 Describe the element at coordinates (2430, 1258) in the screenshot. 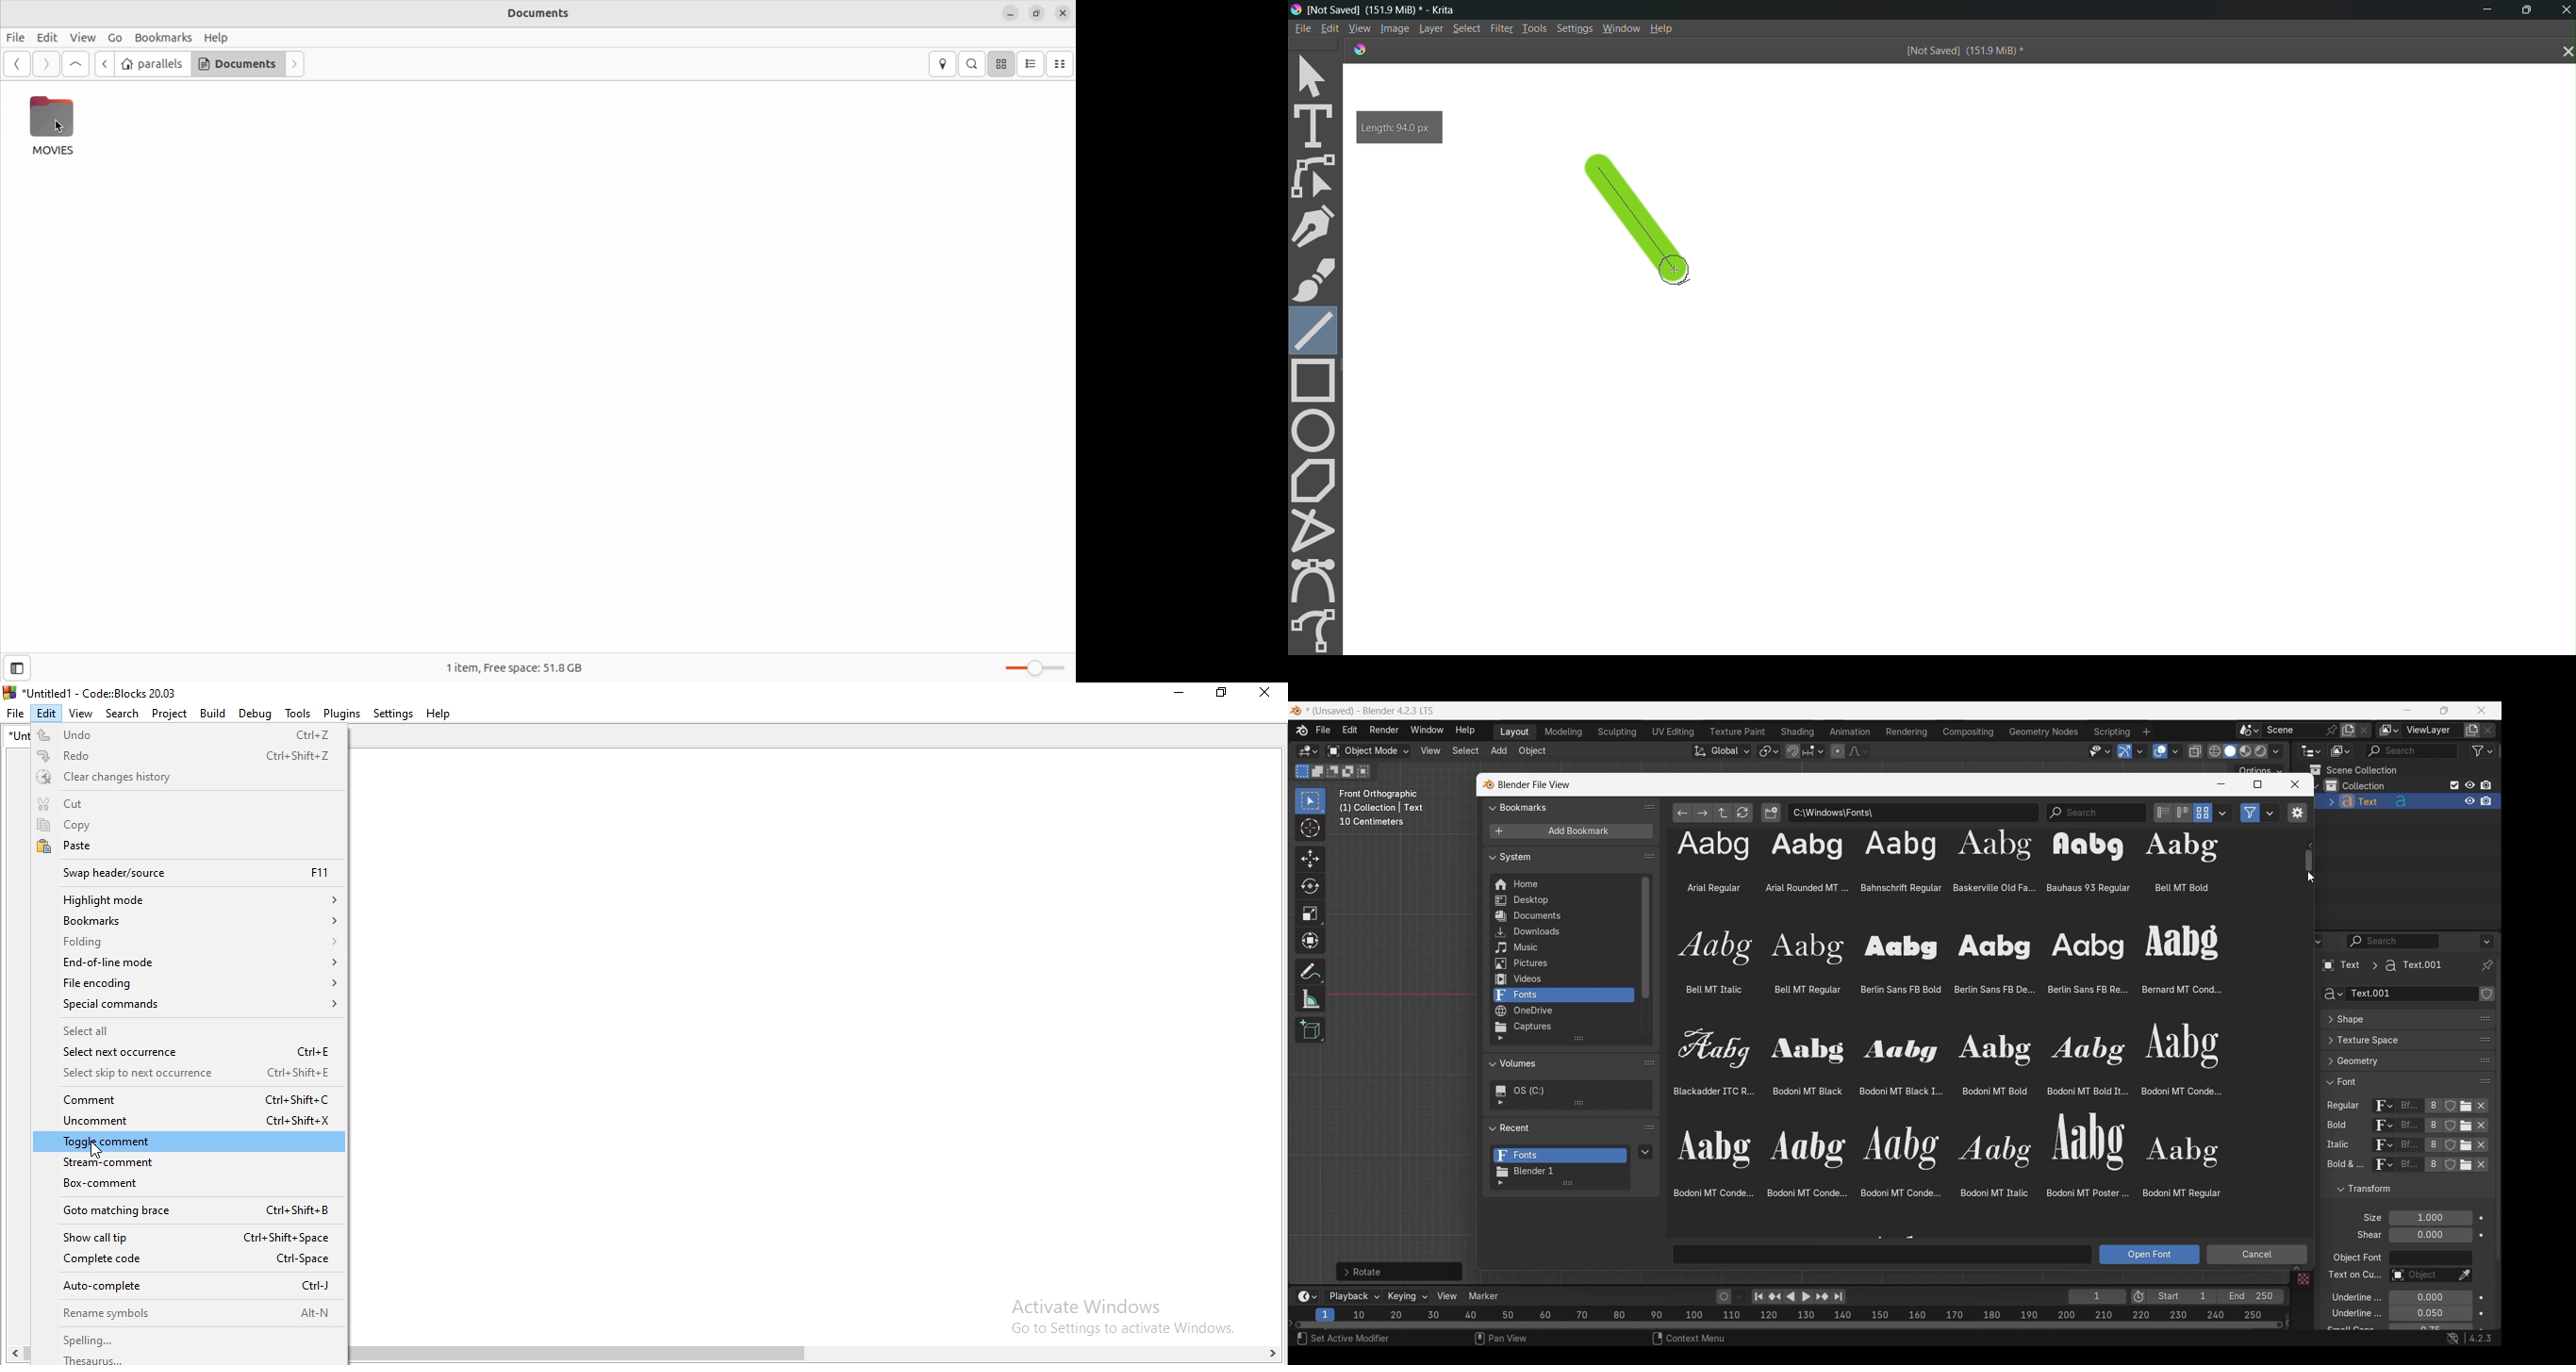

I see `Object font` at that location.